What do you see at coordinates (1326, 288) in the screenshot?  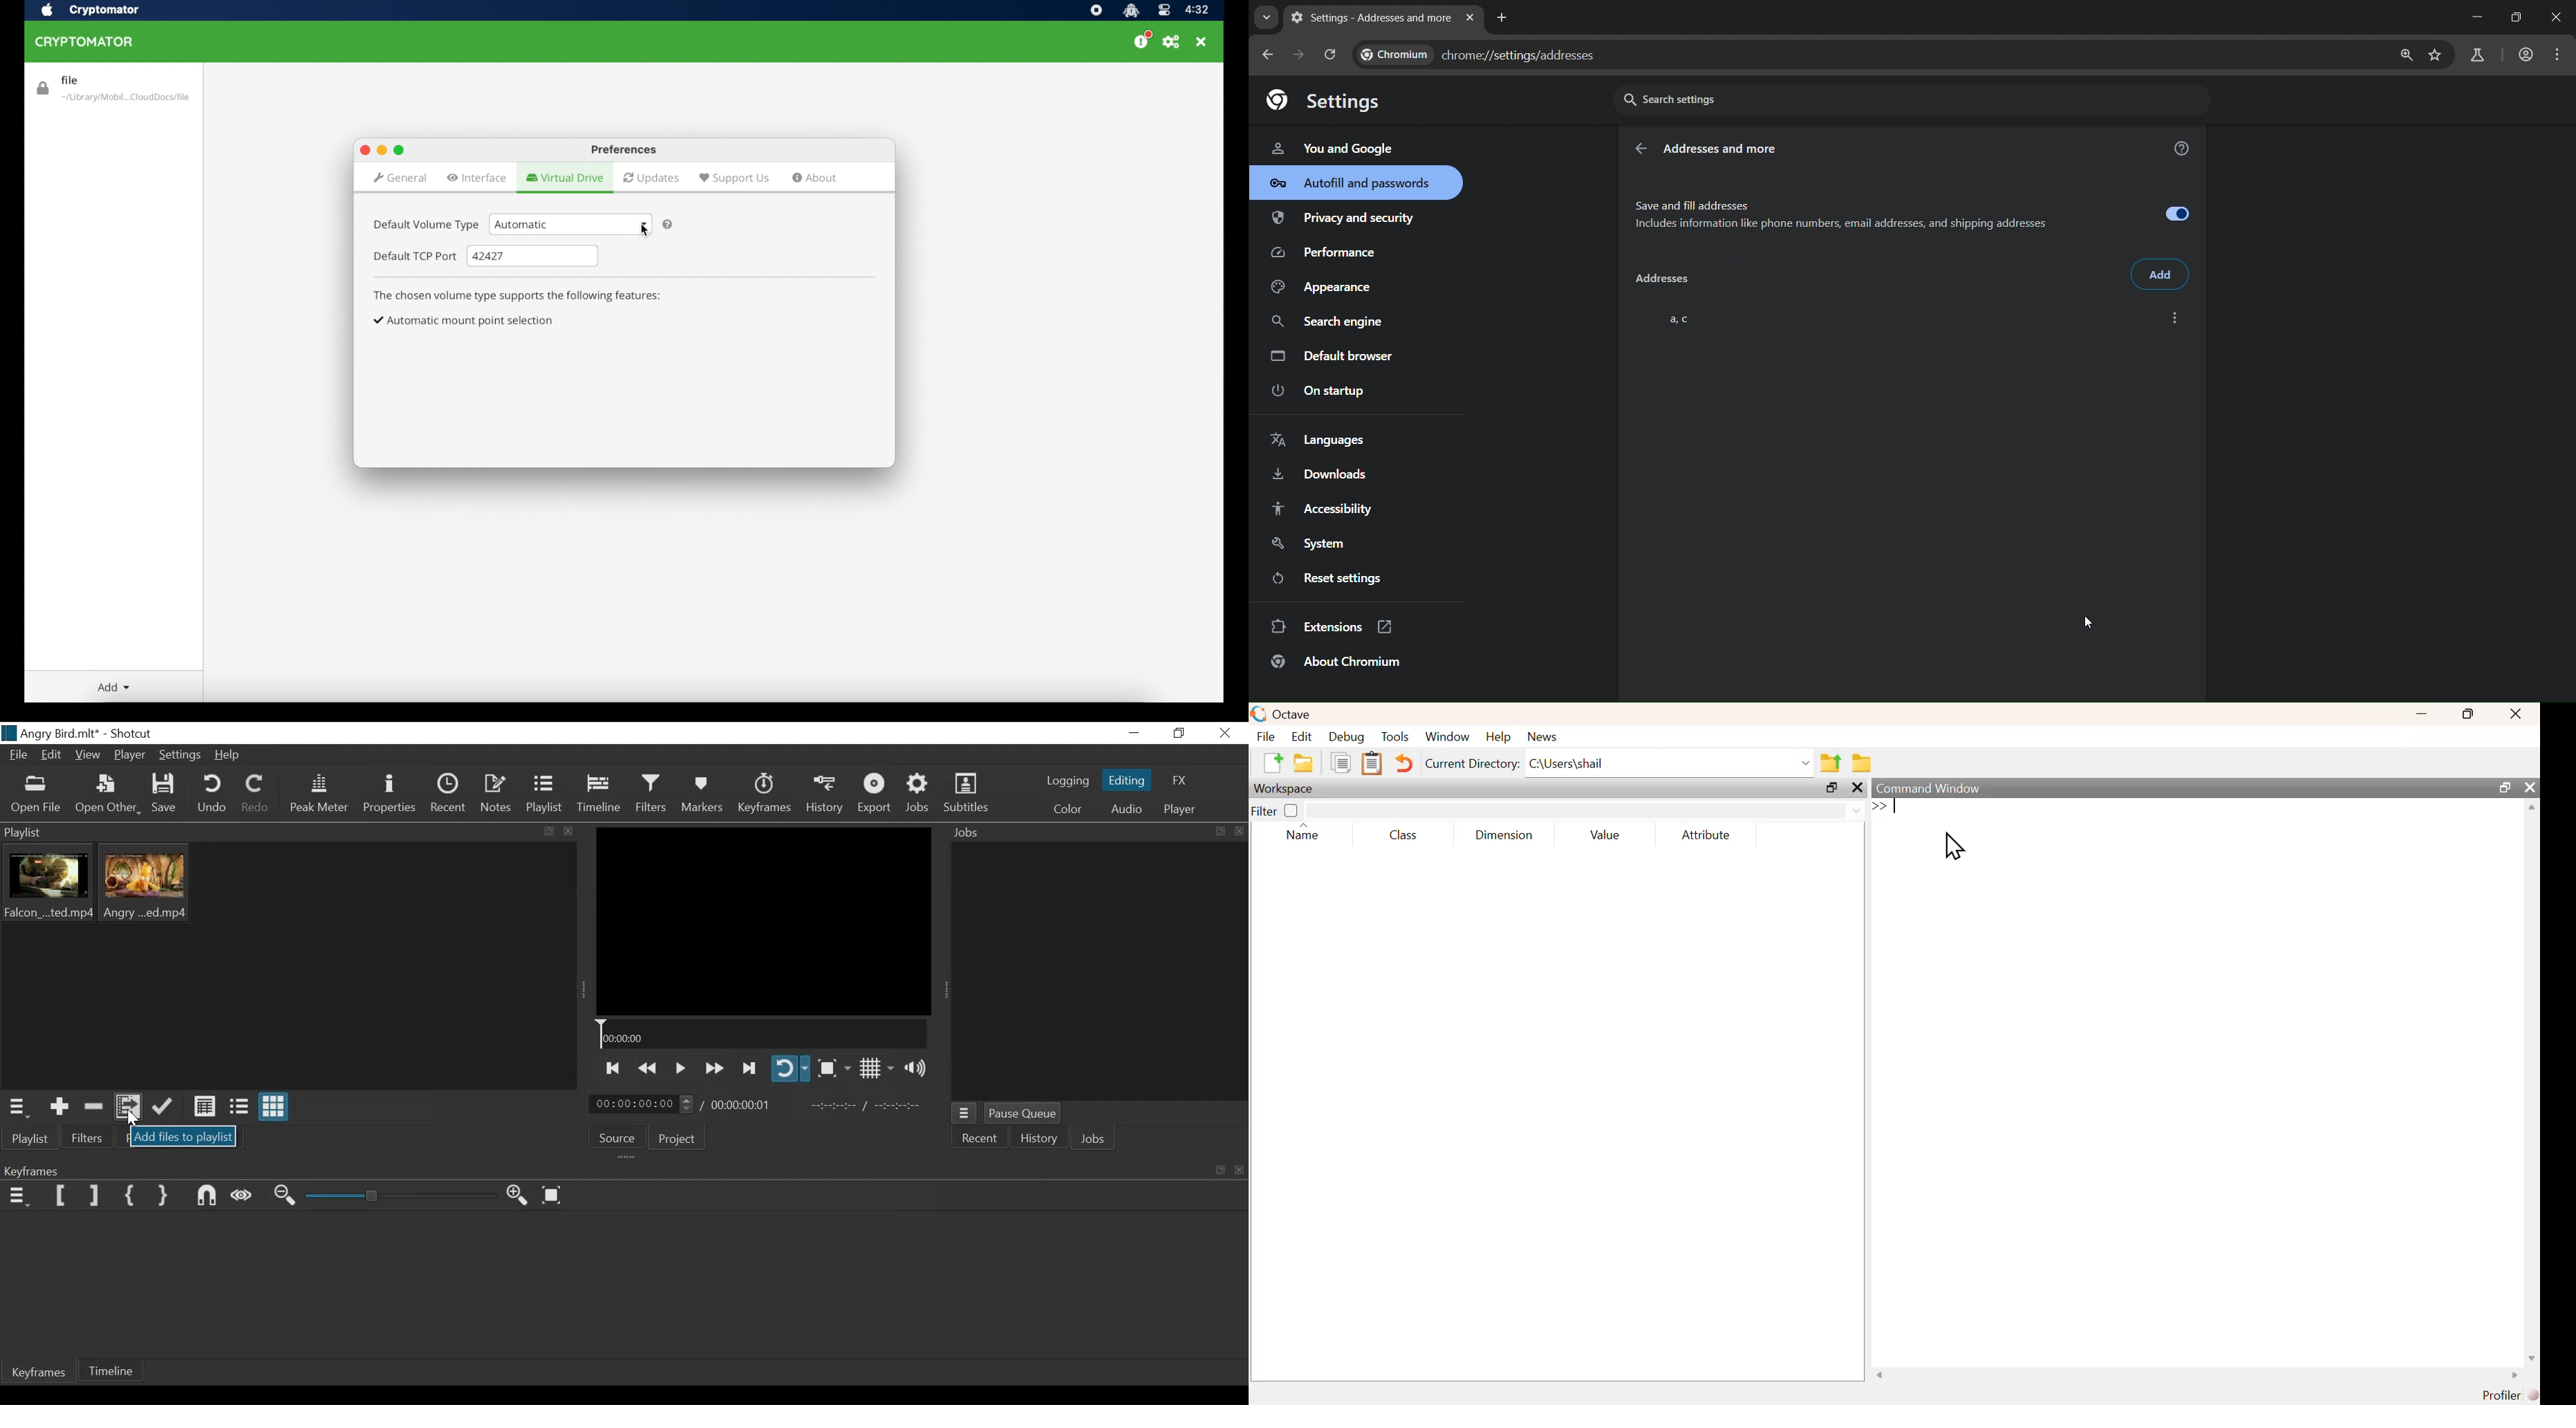 I see `appearance` at bounding box center [1326, 288].